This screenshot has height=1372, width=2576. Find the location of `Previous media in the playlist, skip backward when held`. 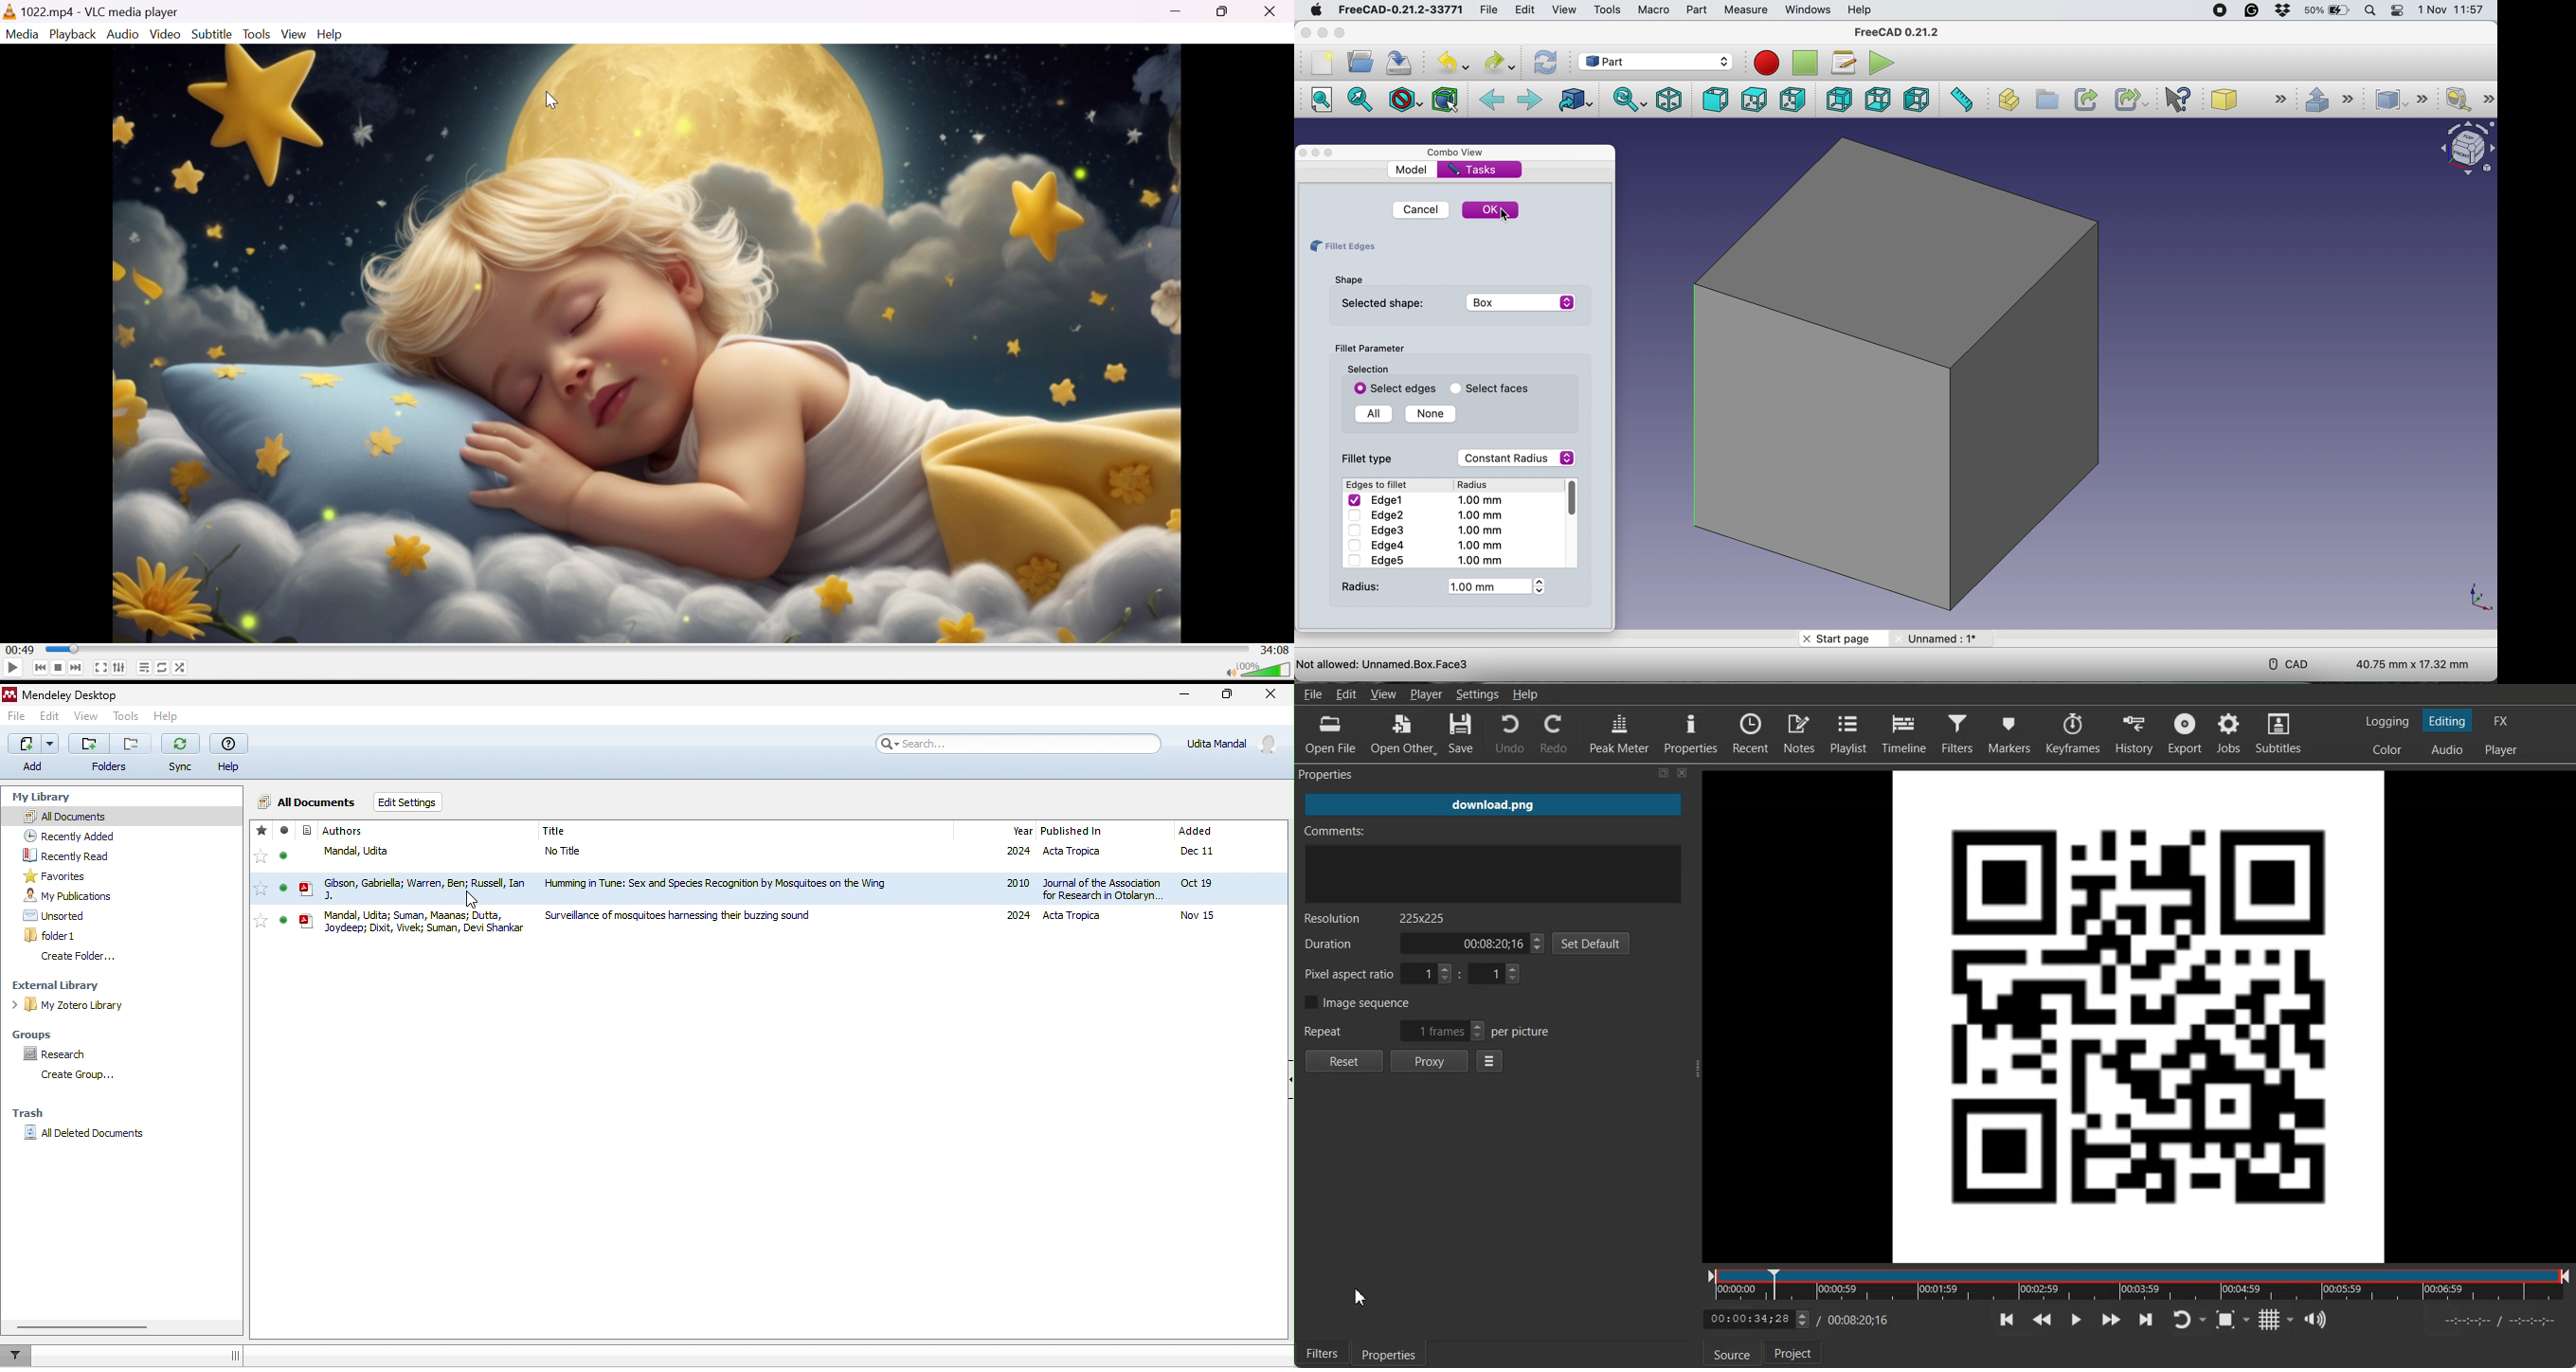

Previous media in the playlist, skip backward when held is located at coordinates (40, 669).